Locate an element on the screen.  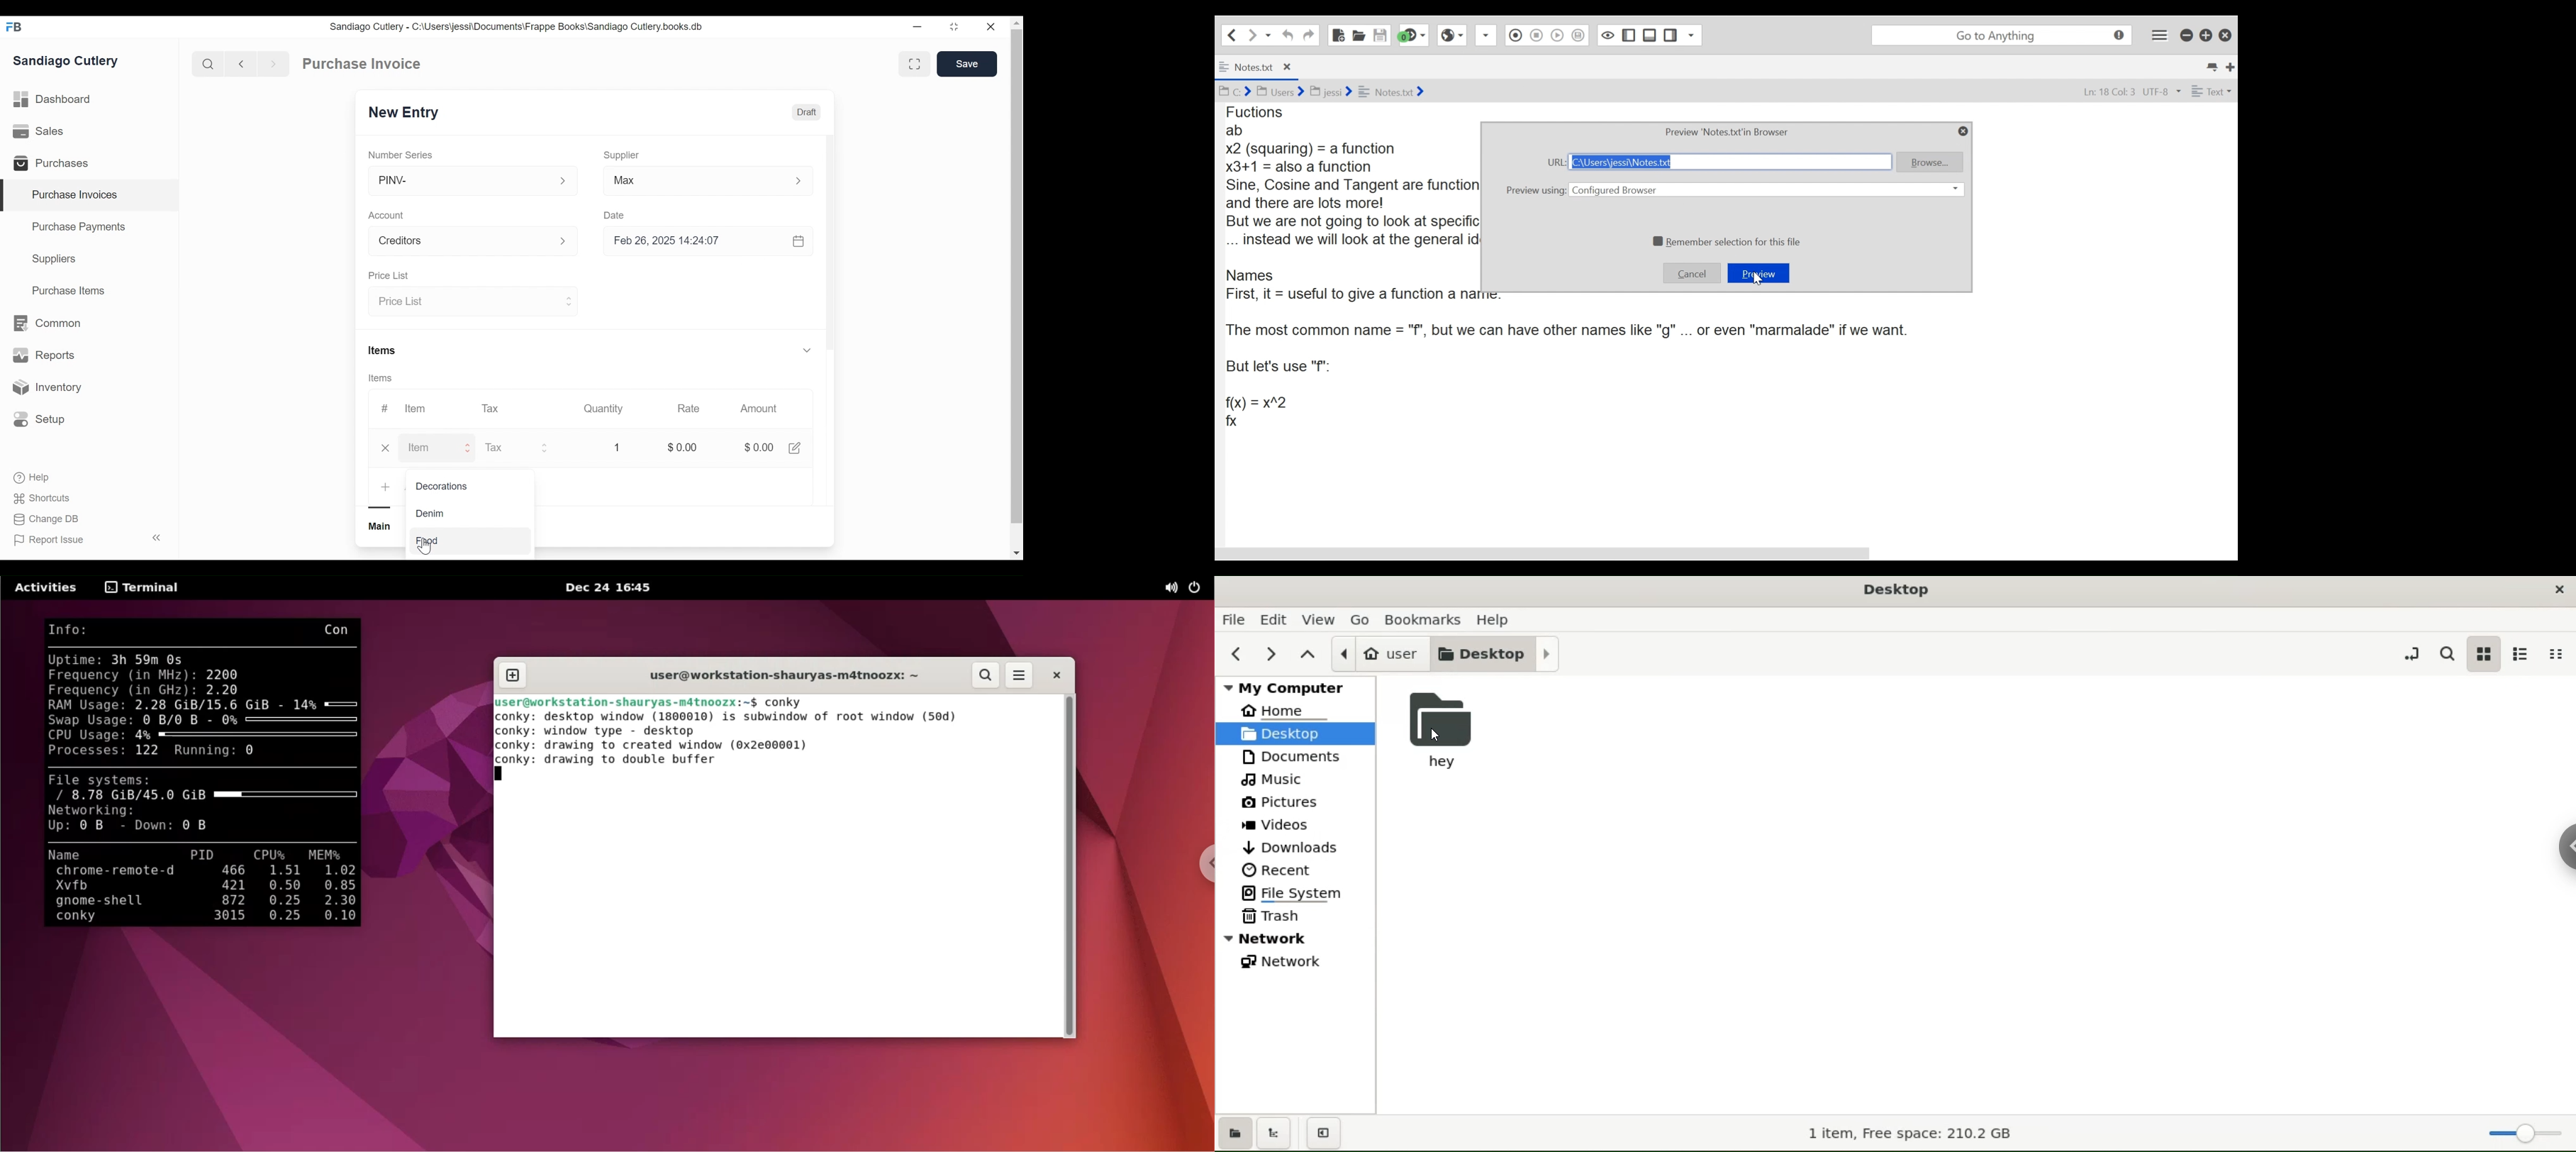
Items is located at coordinates (385, 378).